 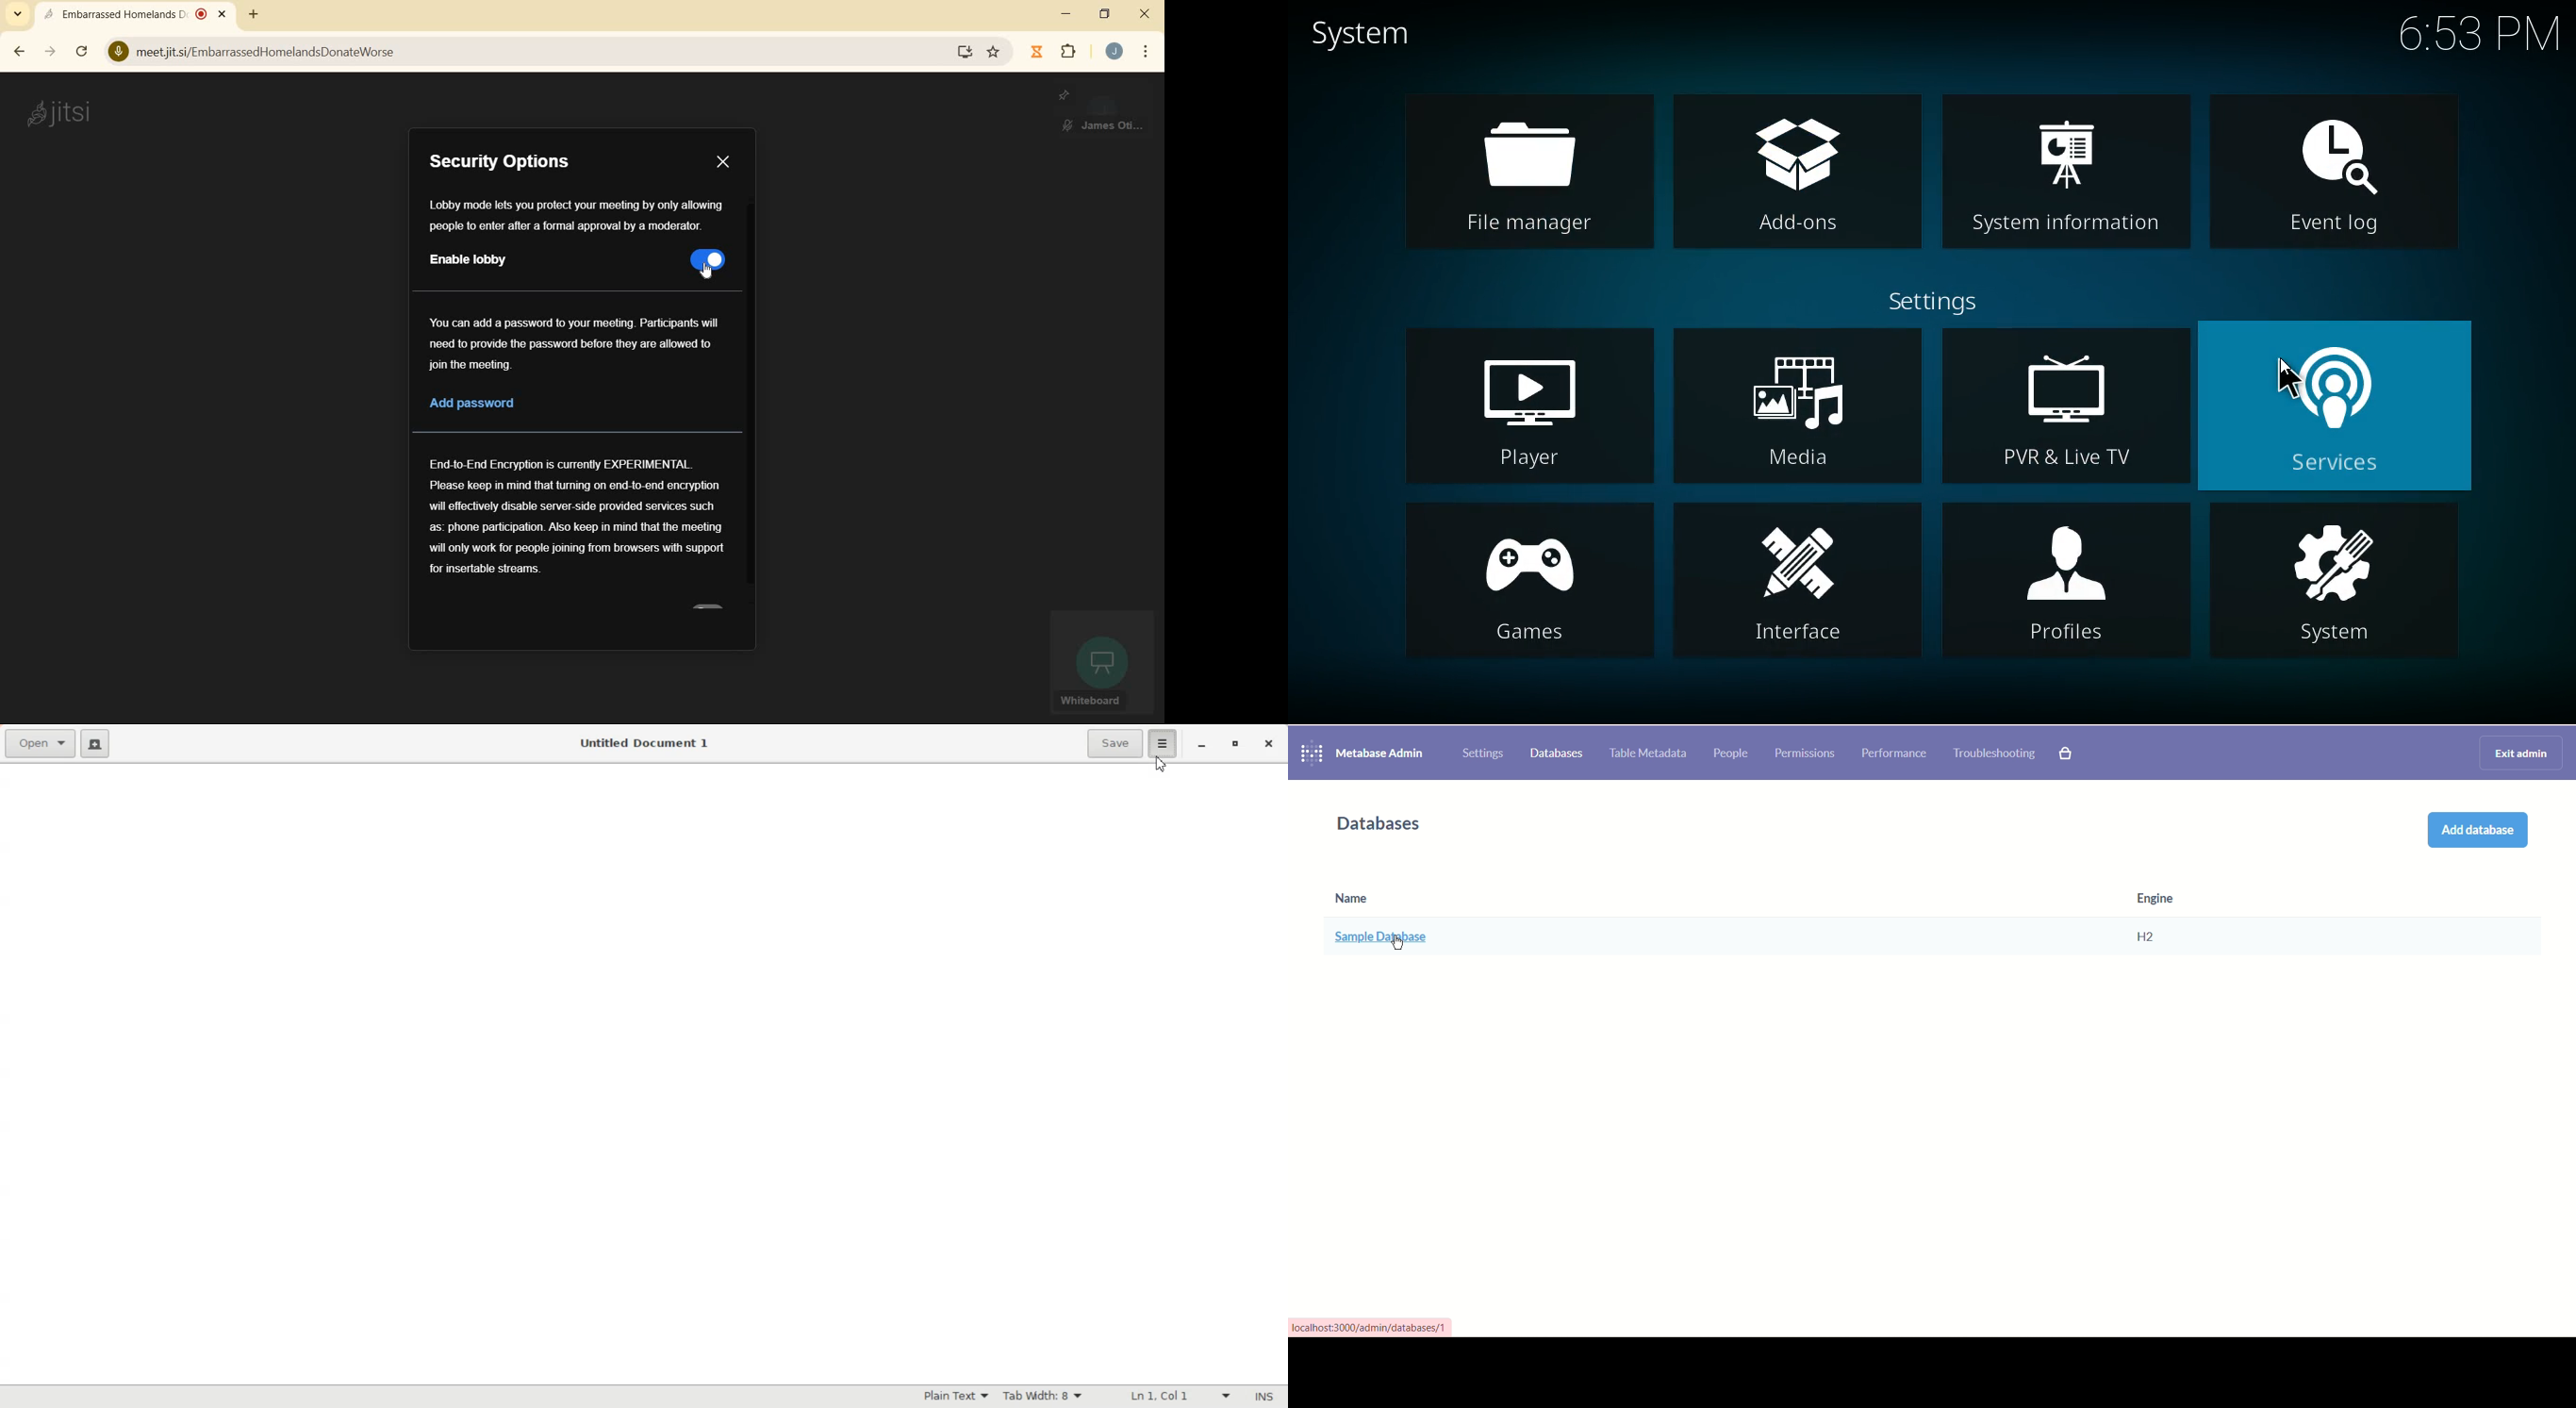 I want to click on account, so click(x=1115, y=51).